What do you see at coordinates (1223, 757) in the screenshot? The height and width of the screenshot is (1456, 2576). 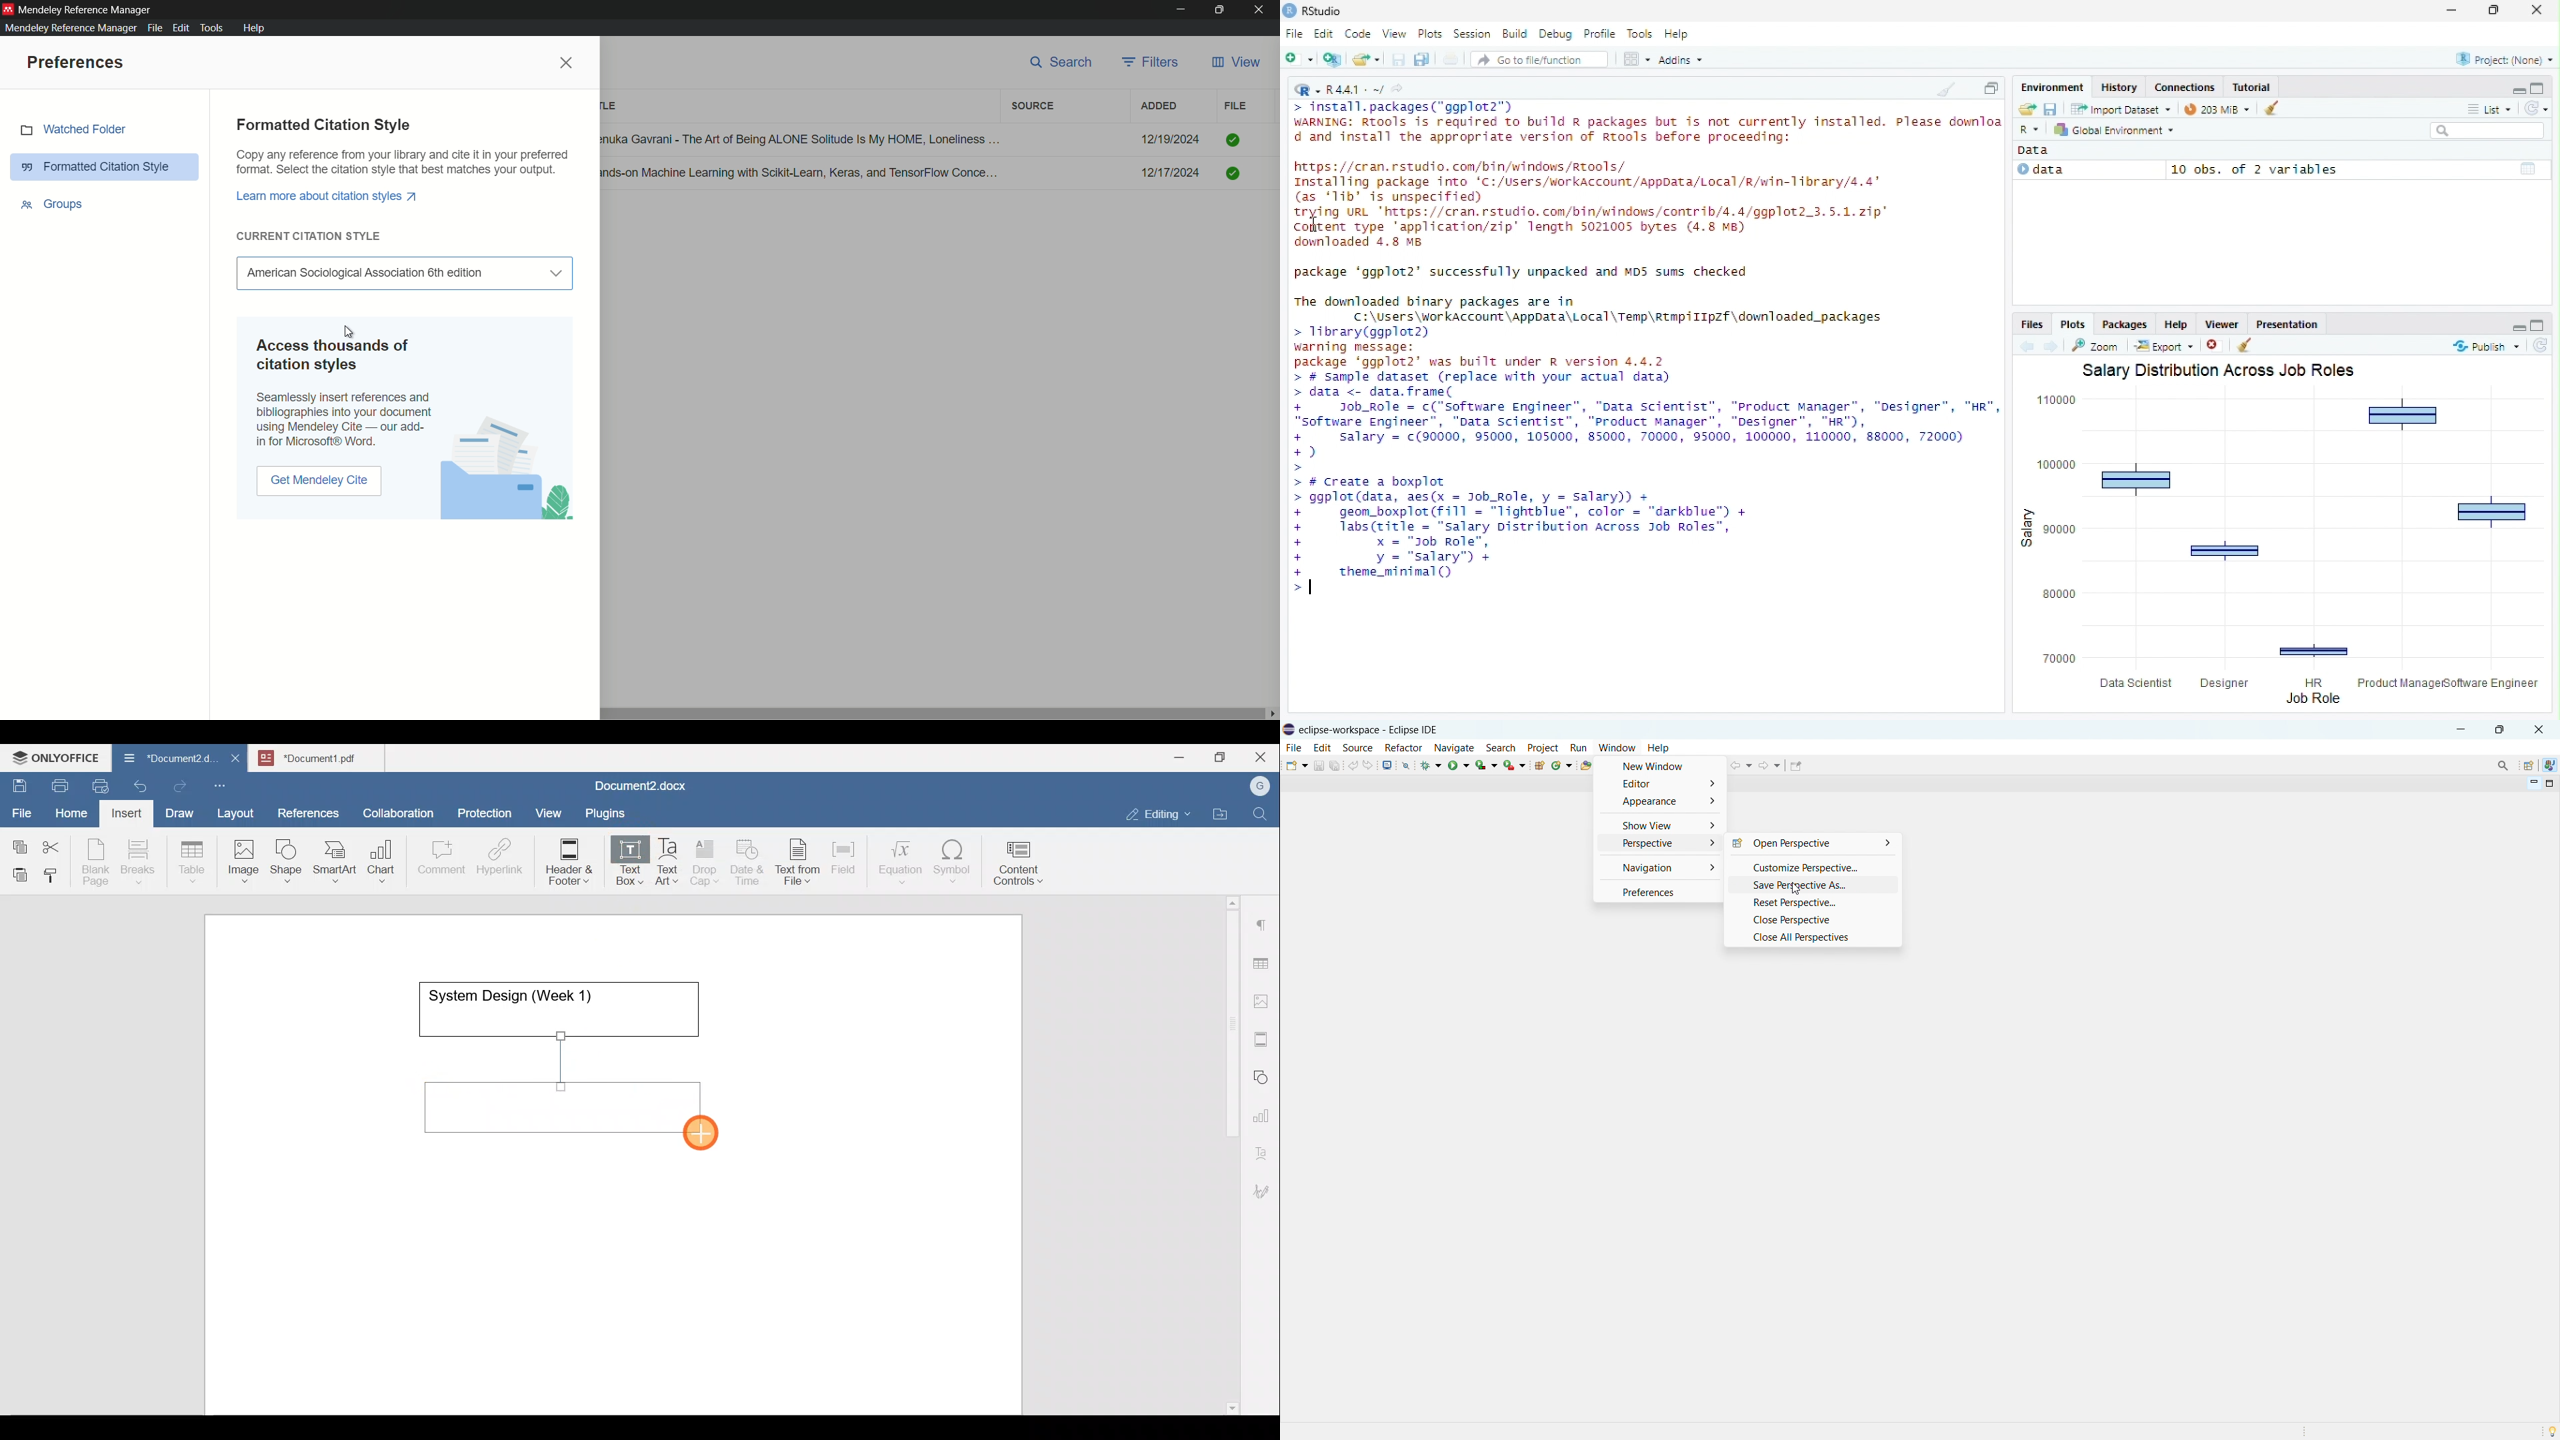 I see `Maximize` at bounding box center [1223, 757].